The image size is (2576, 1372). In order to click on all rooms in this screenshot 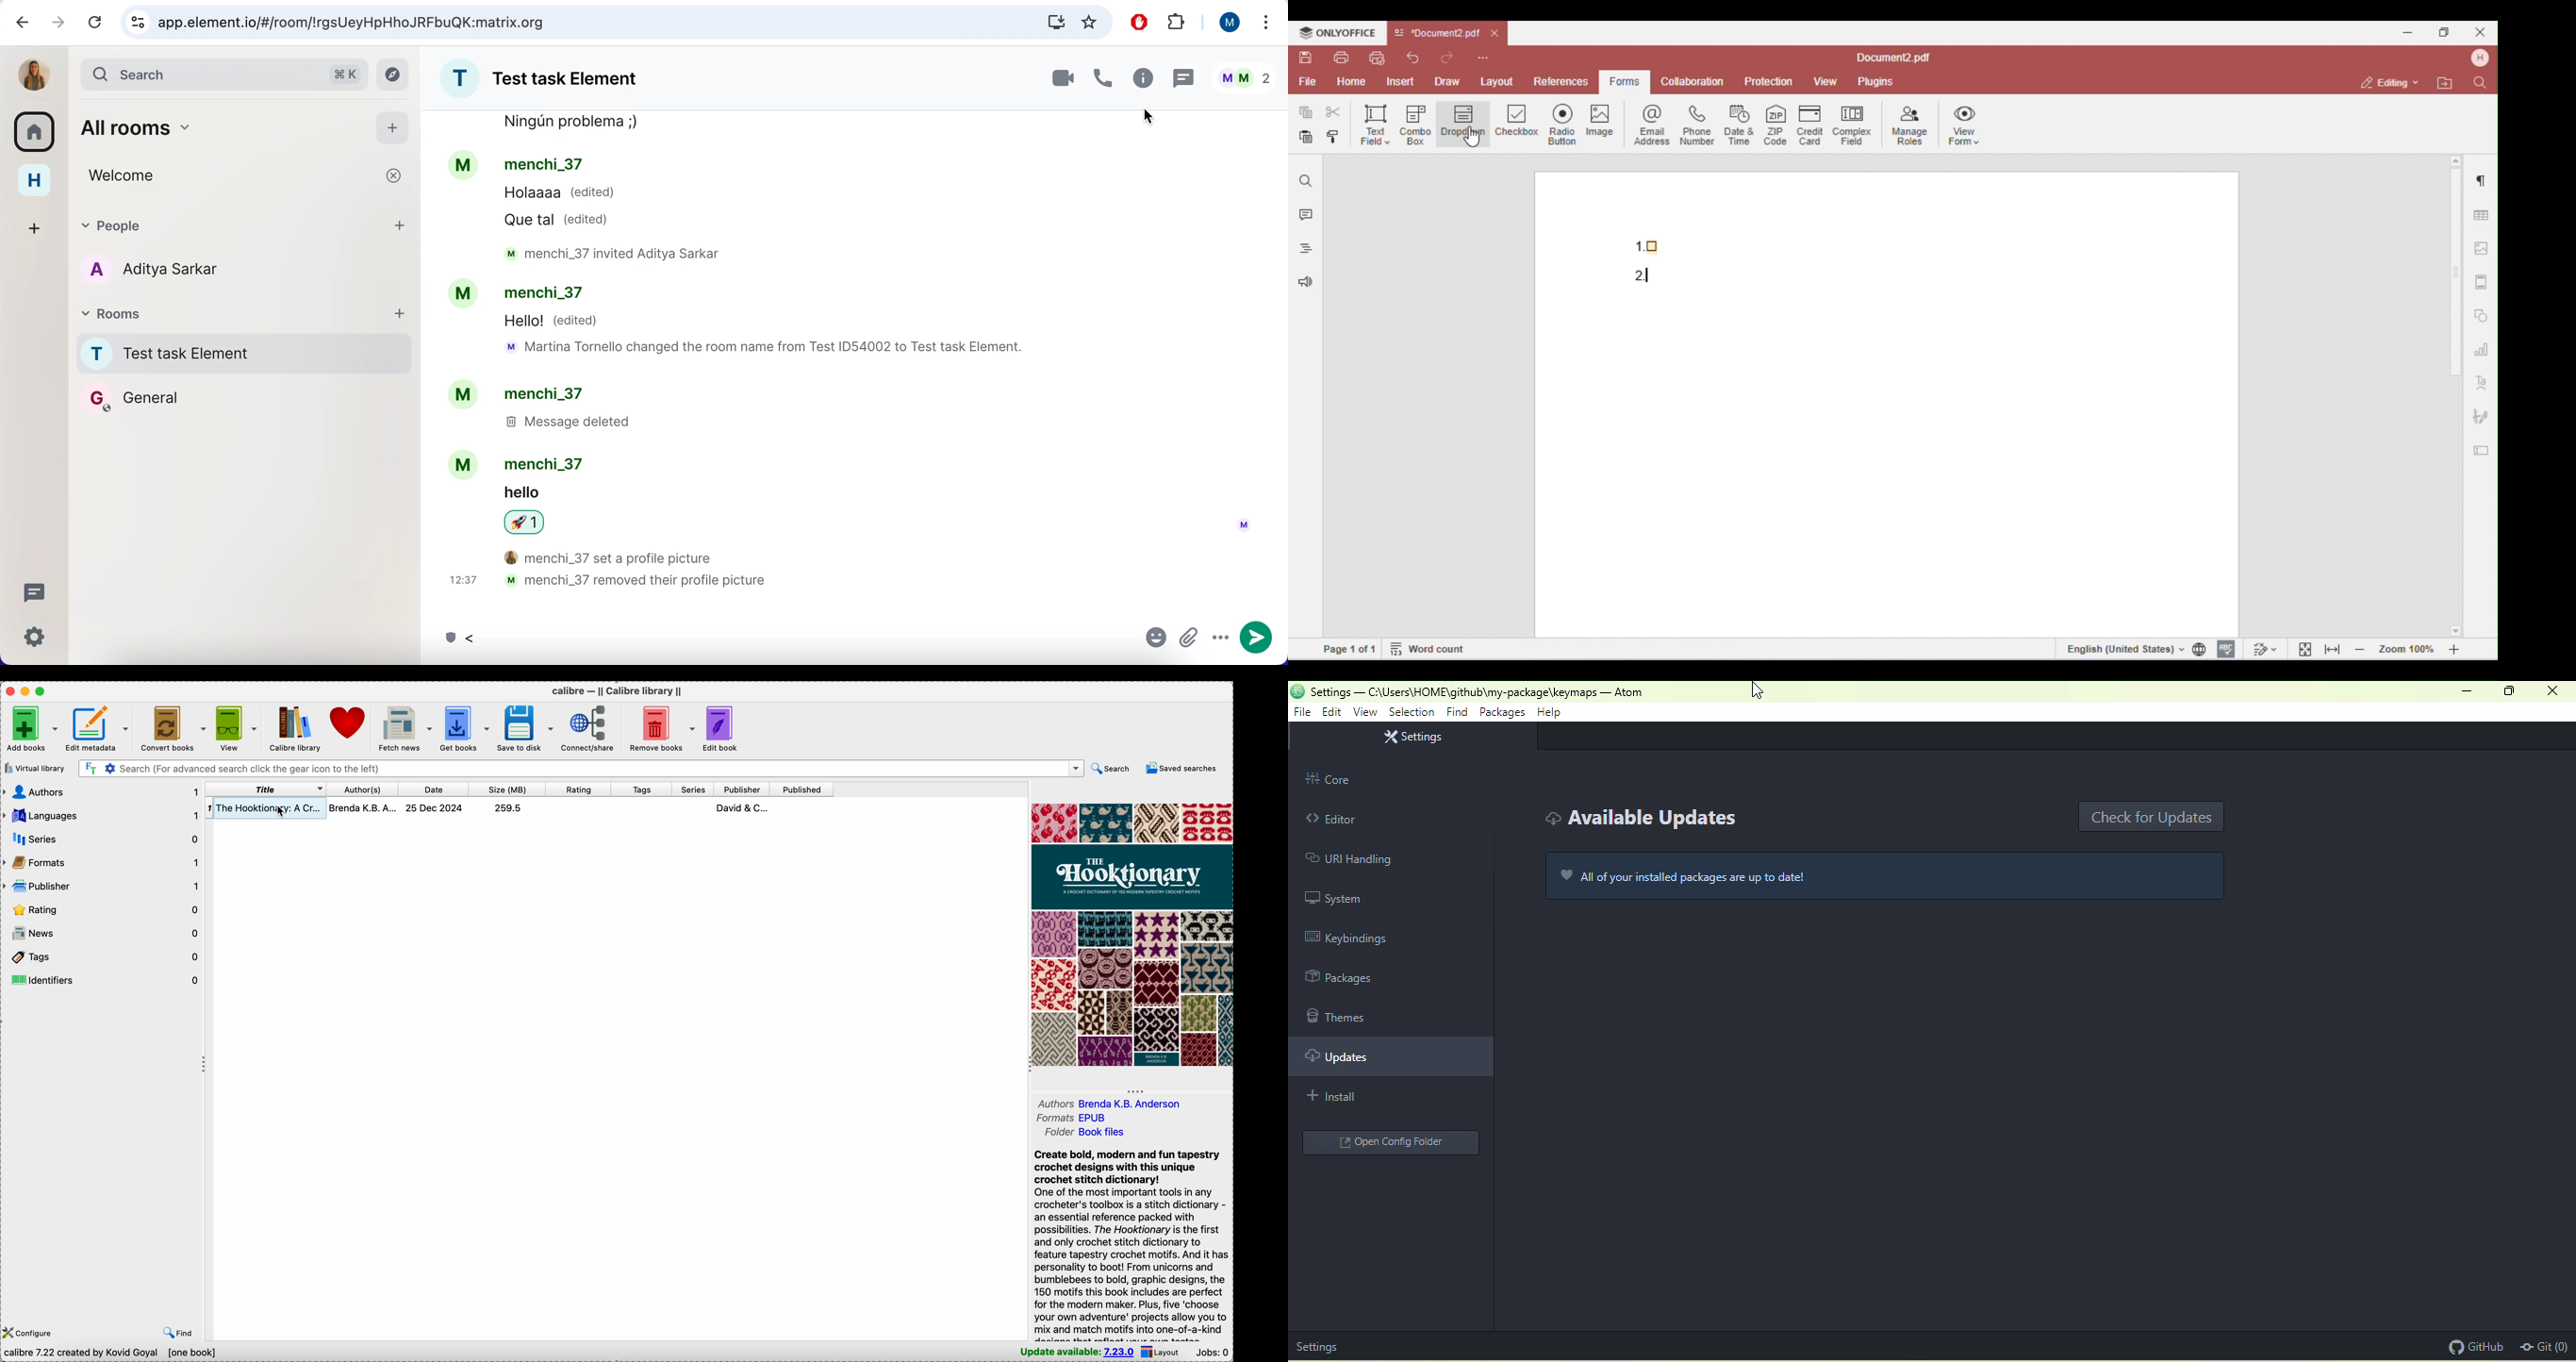, I will do `click(214, 129)`.